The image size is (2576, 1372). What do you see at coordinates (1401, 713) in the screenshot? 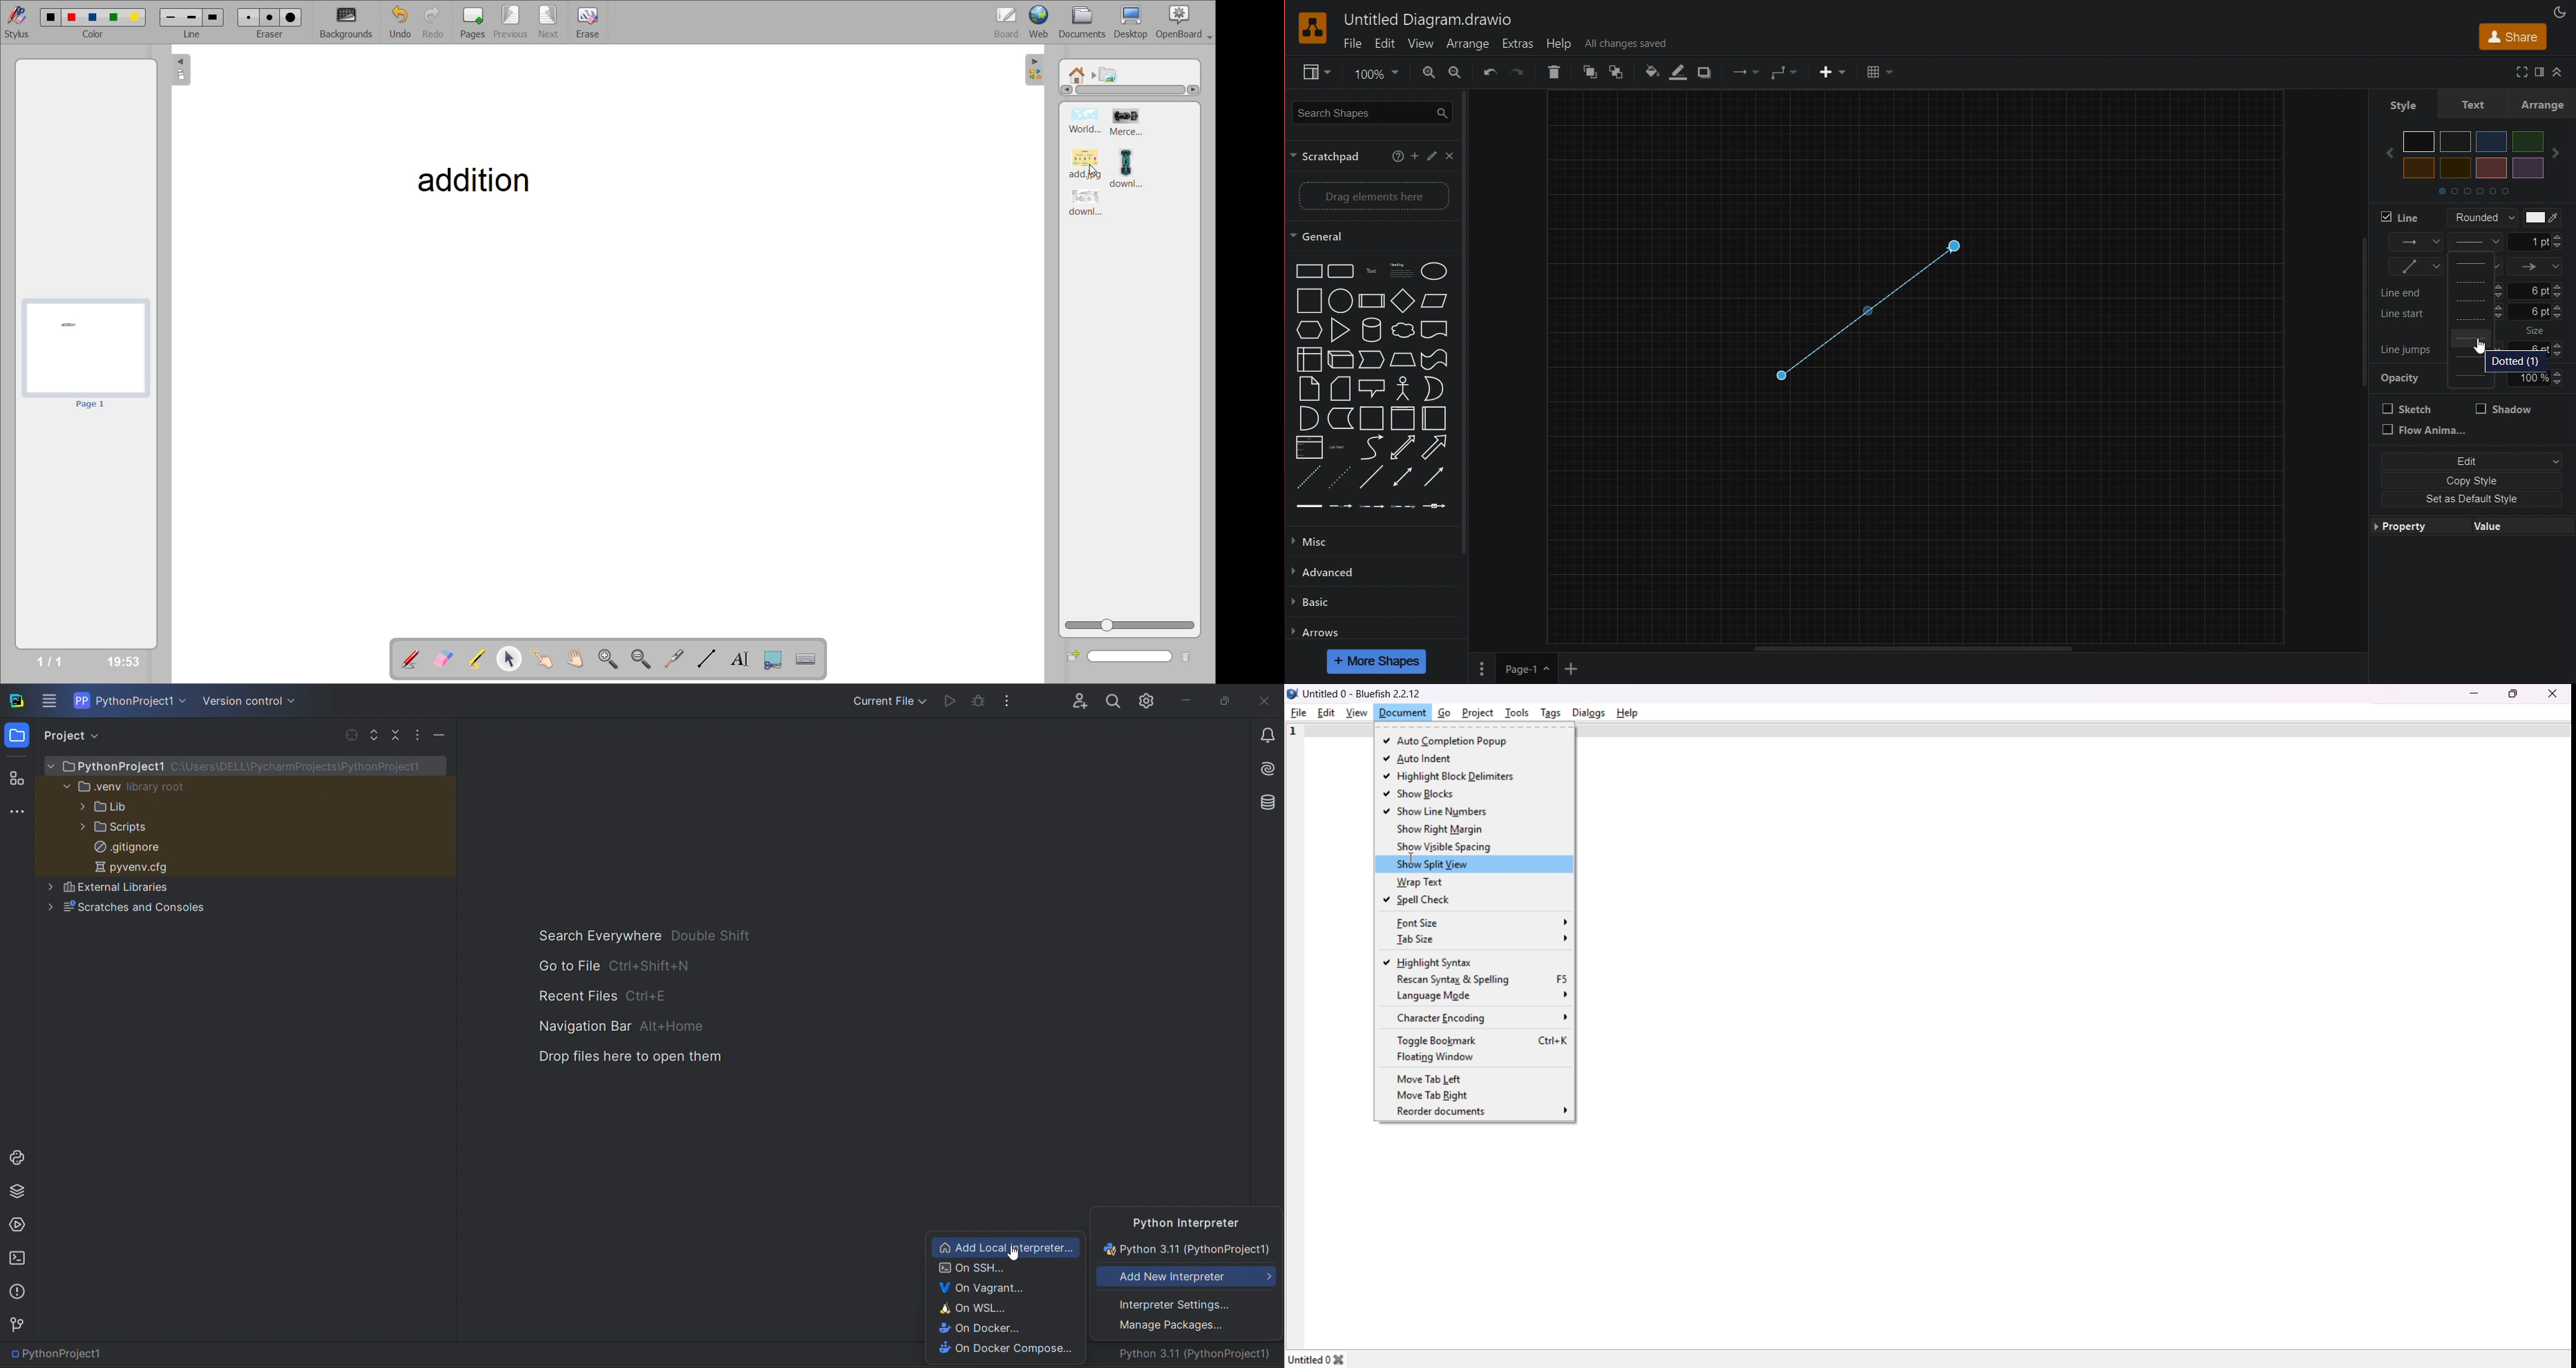
I see `document menu selected` at bounding box center [1401, 713].